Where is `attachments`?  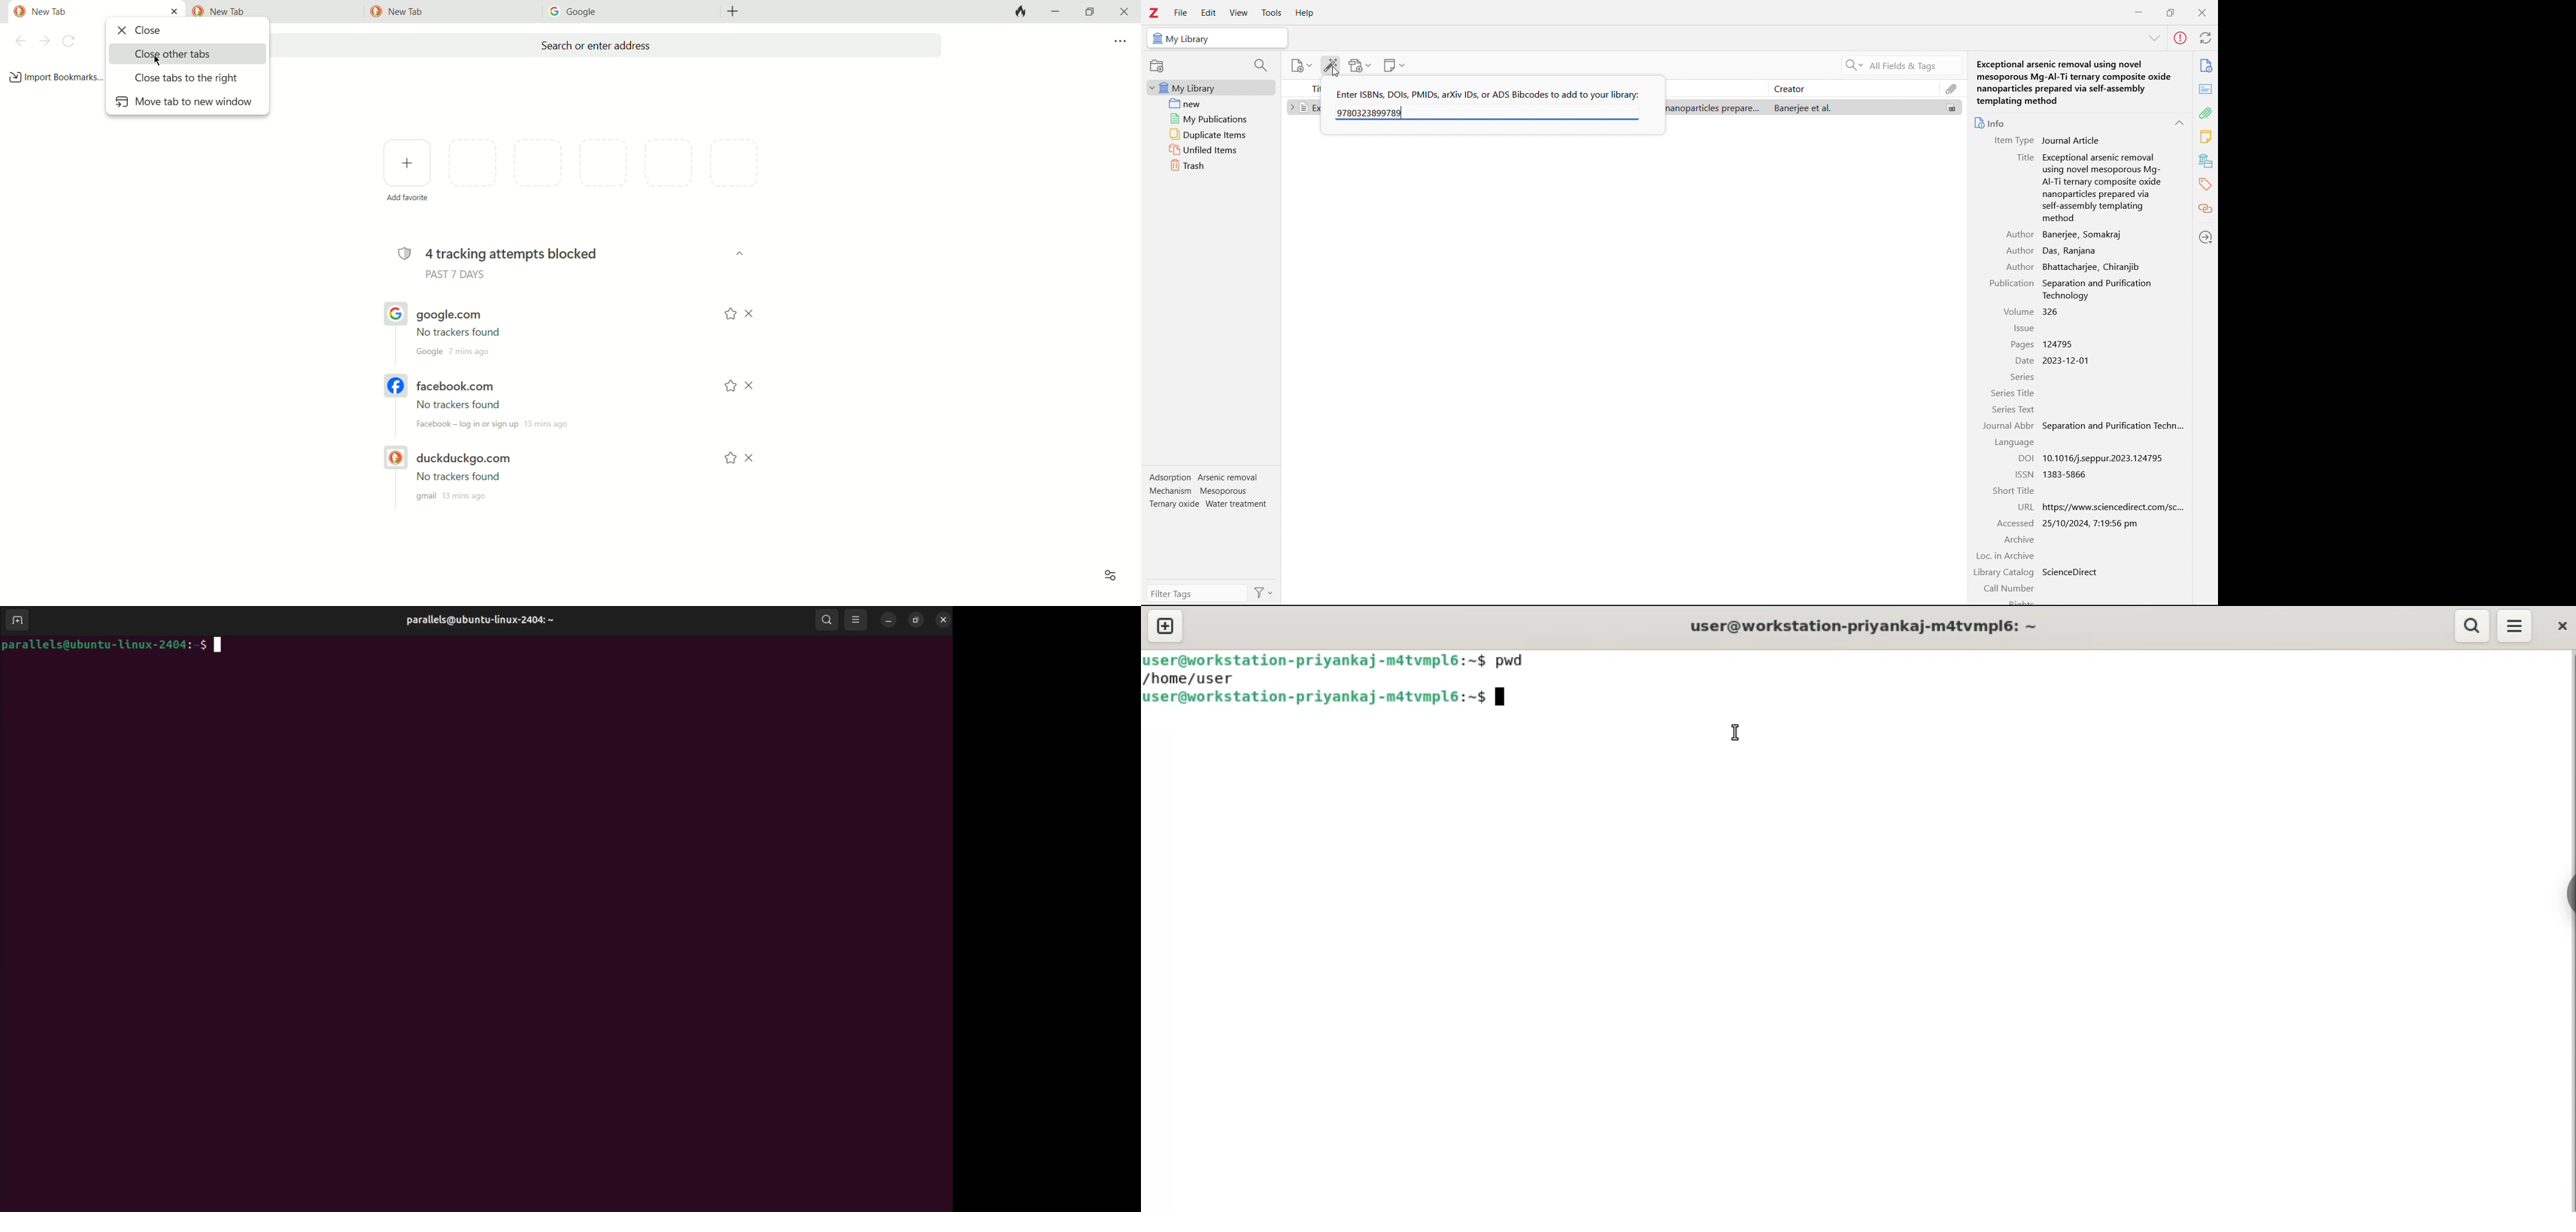
attachments is located at coordinates (1952, 88).